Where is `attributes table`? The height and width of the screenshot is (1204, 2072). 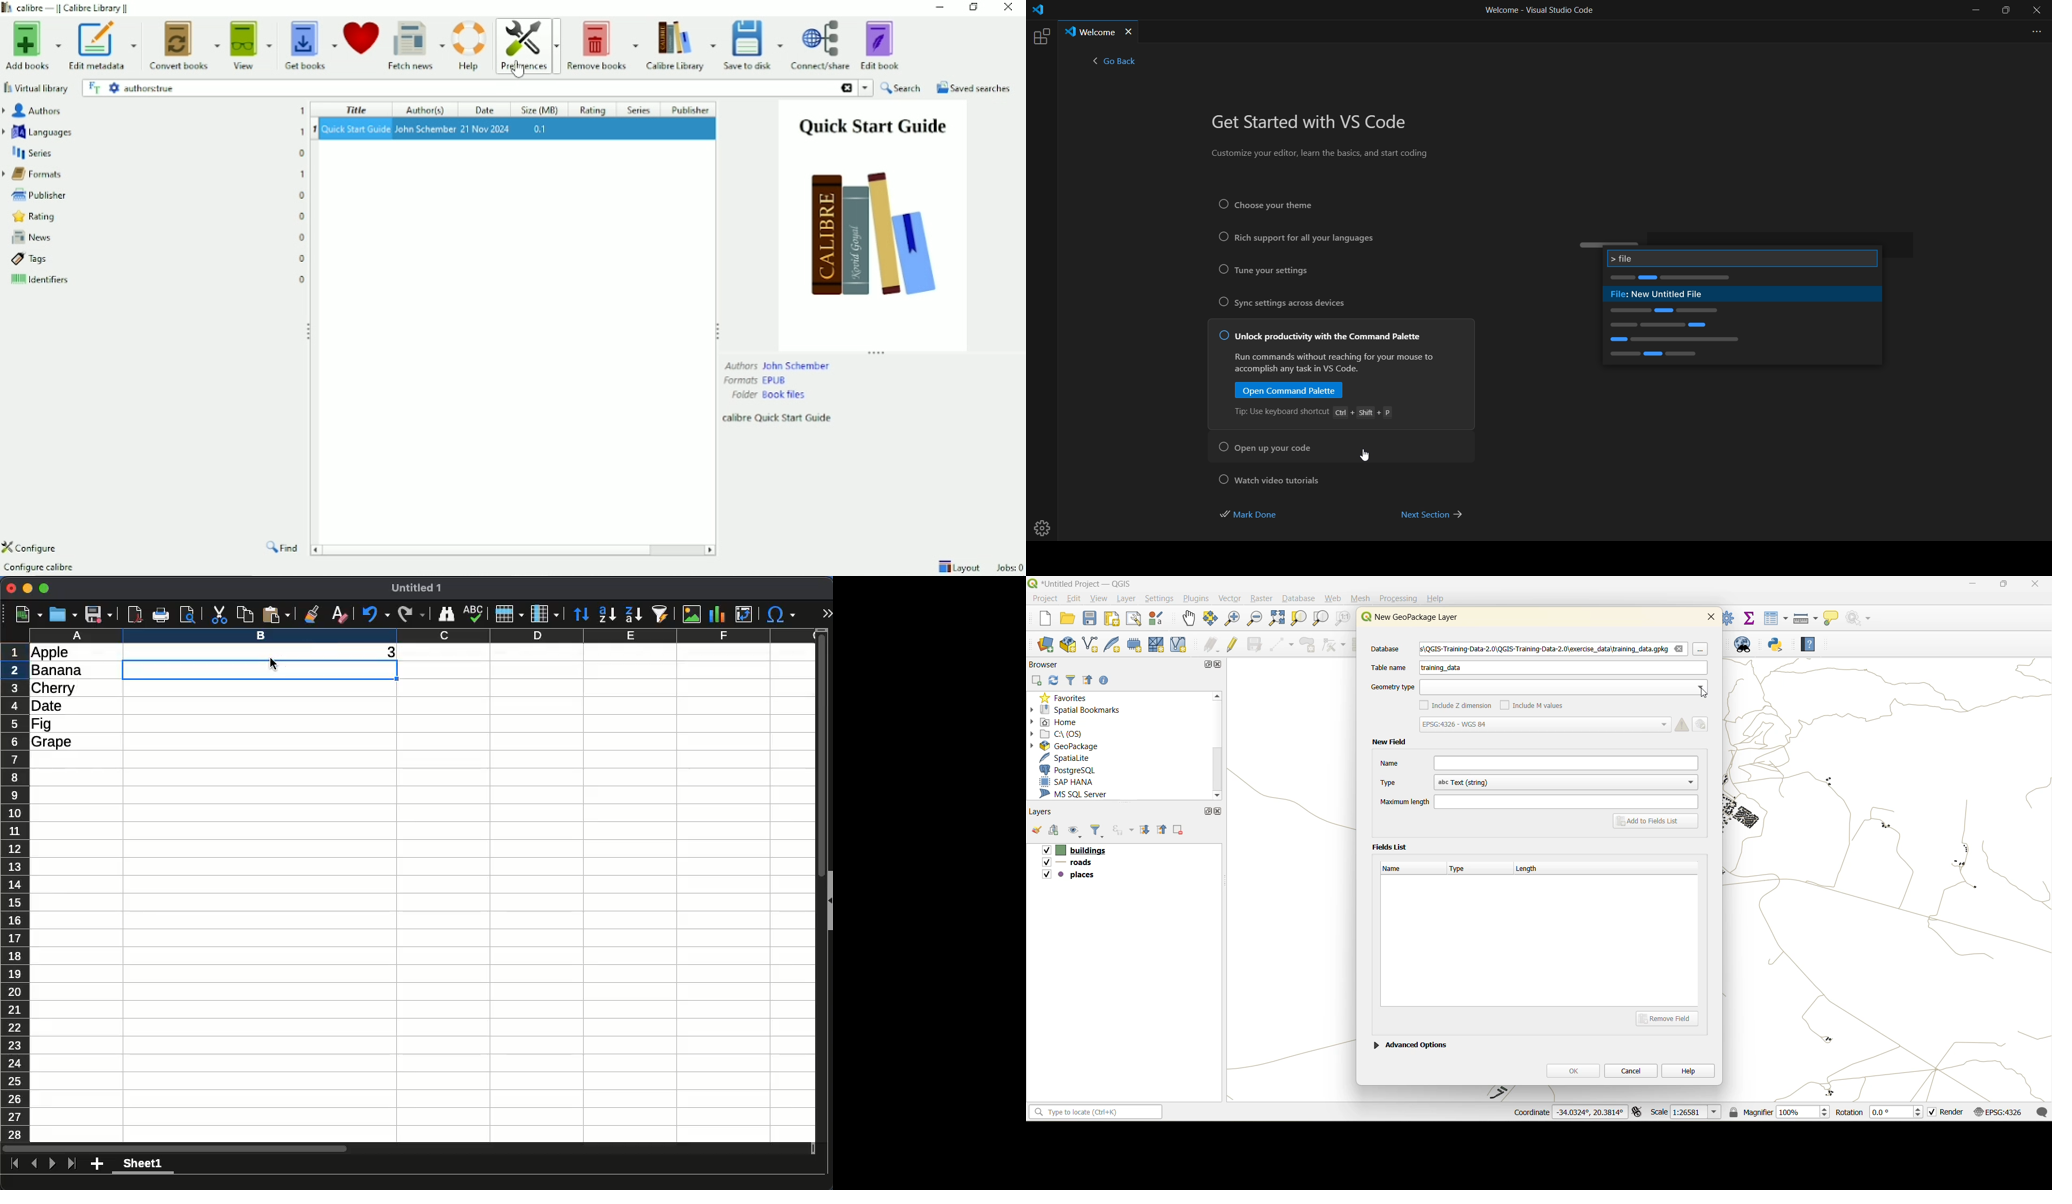 attributes table is located at coordinates (1776, 618).